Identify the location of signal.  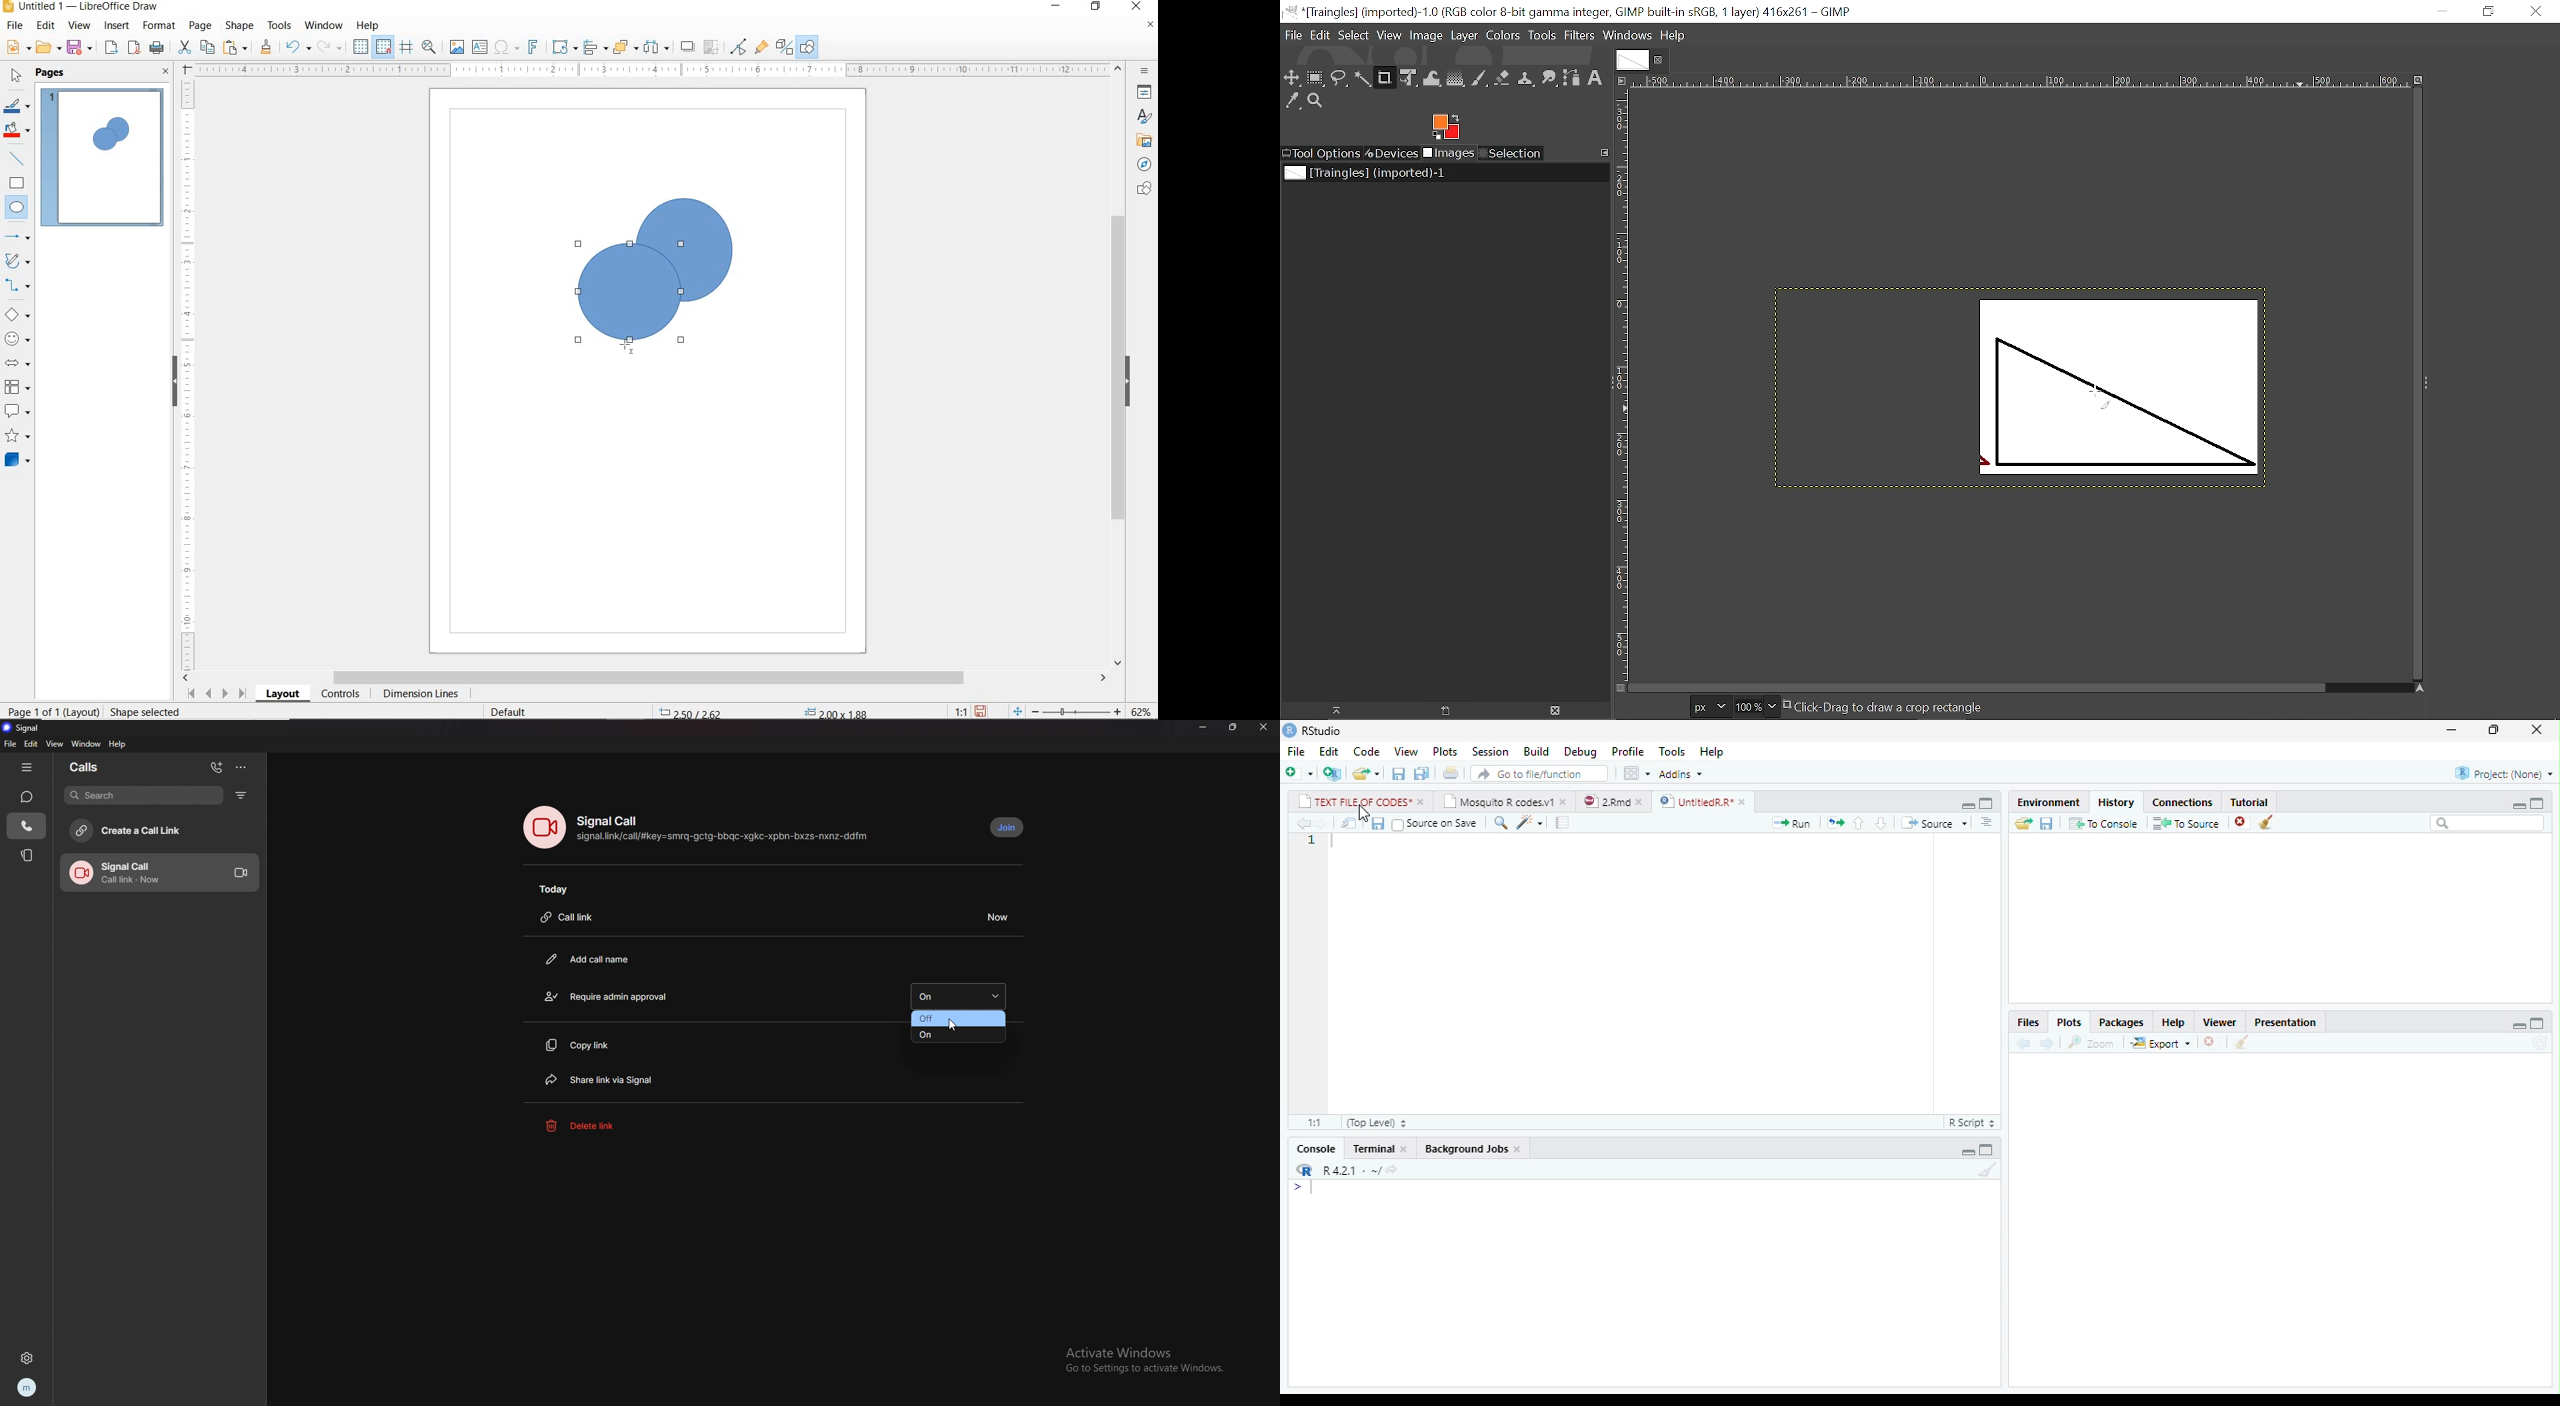
(26, 728).